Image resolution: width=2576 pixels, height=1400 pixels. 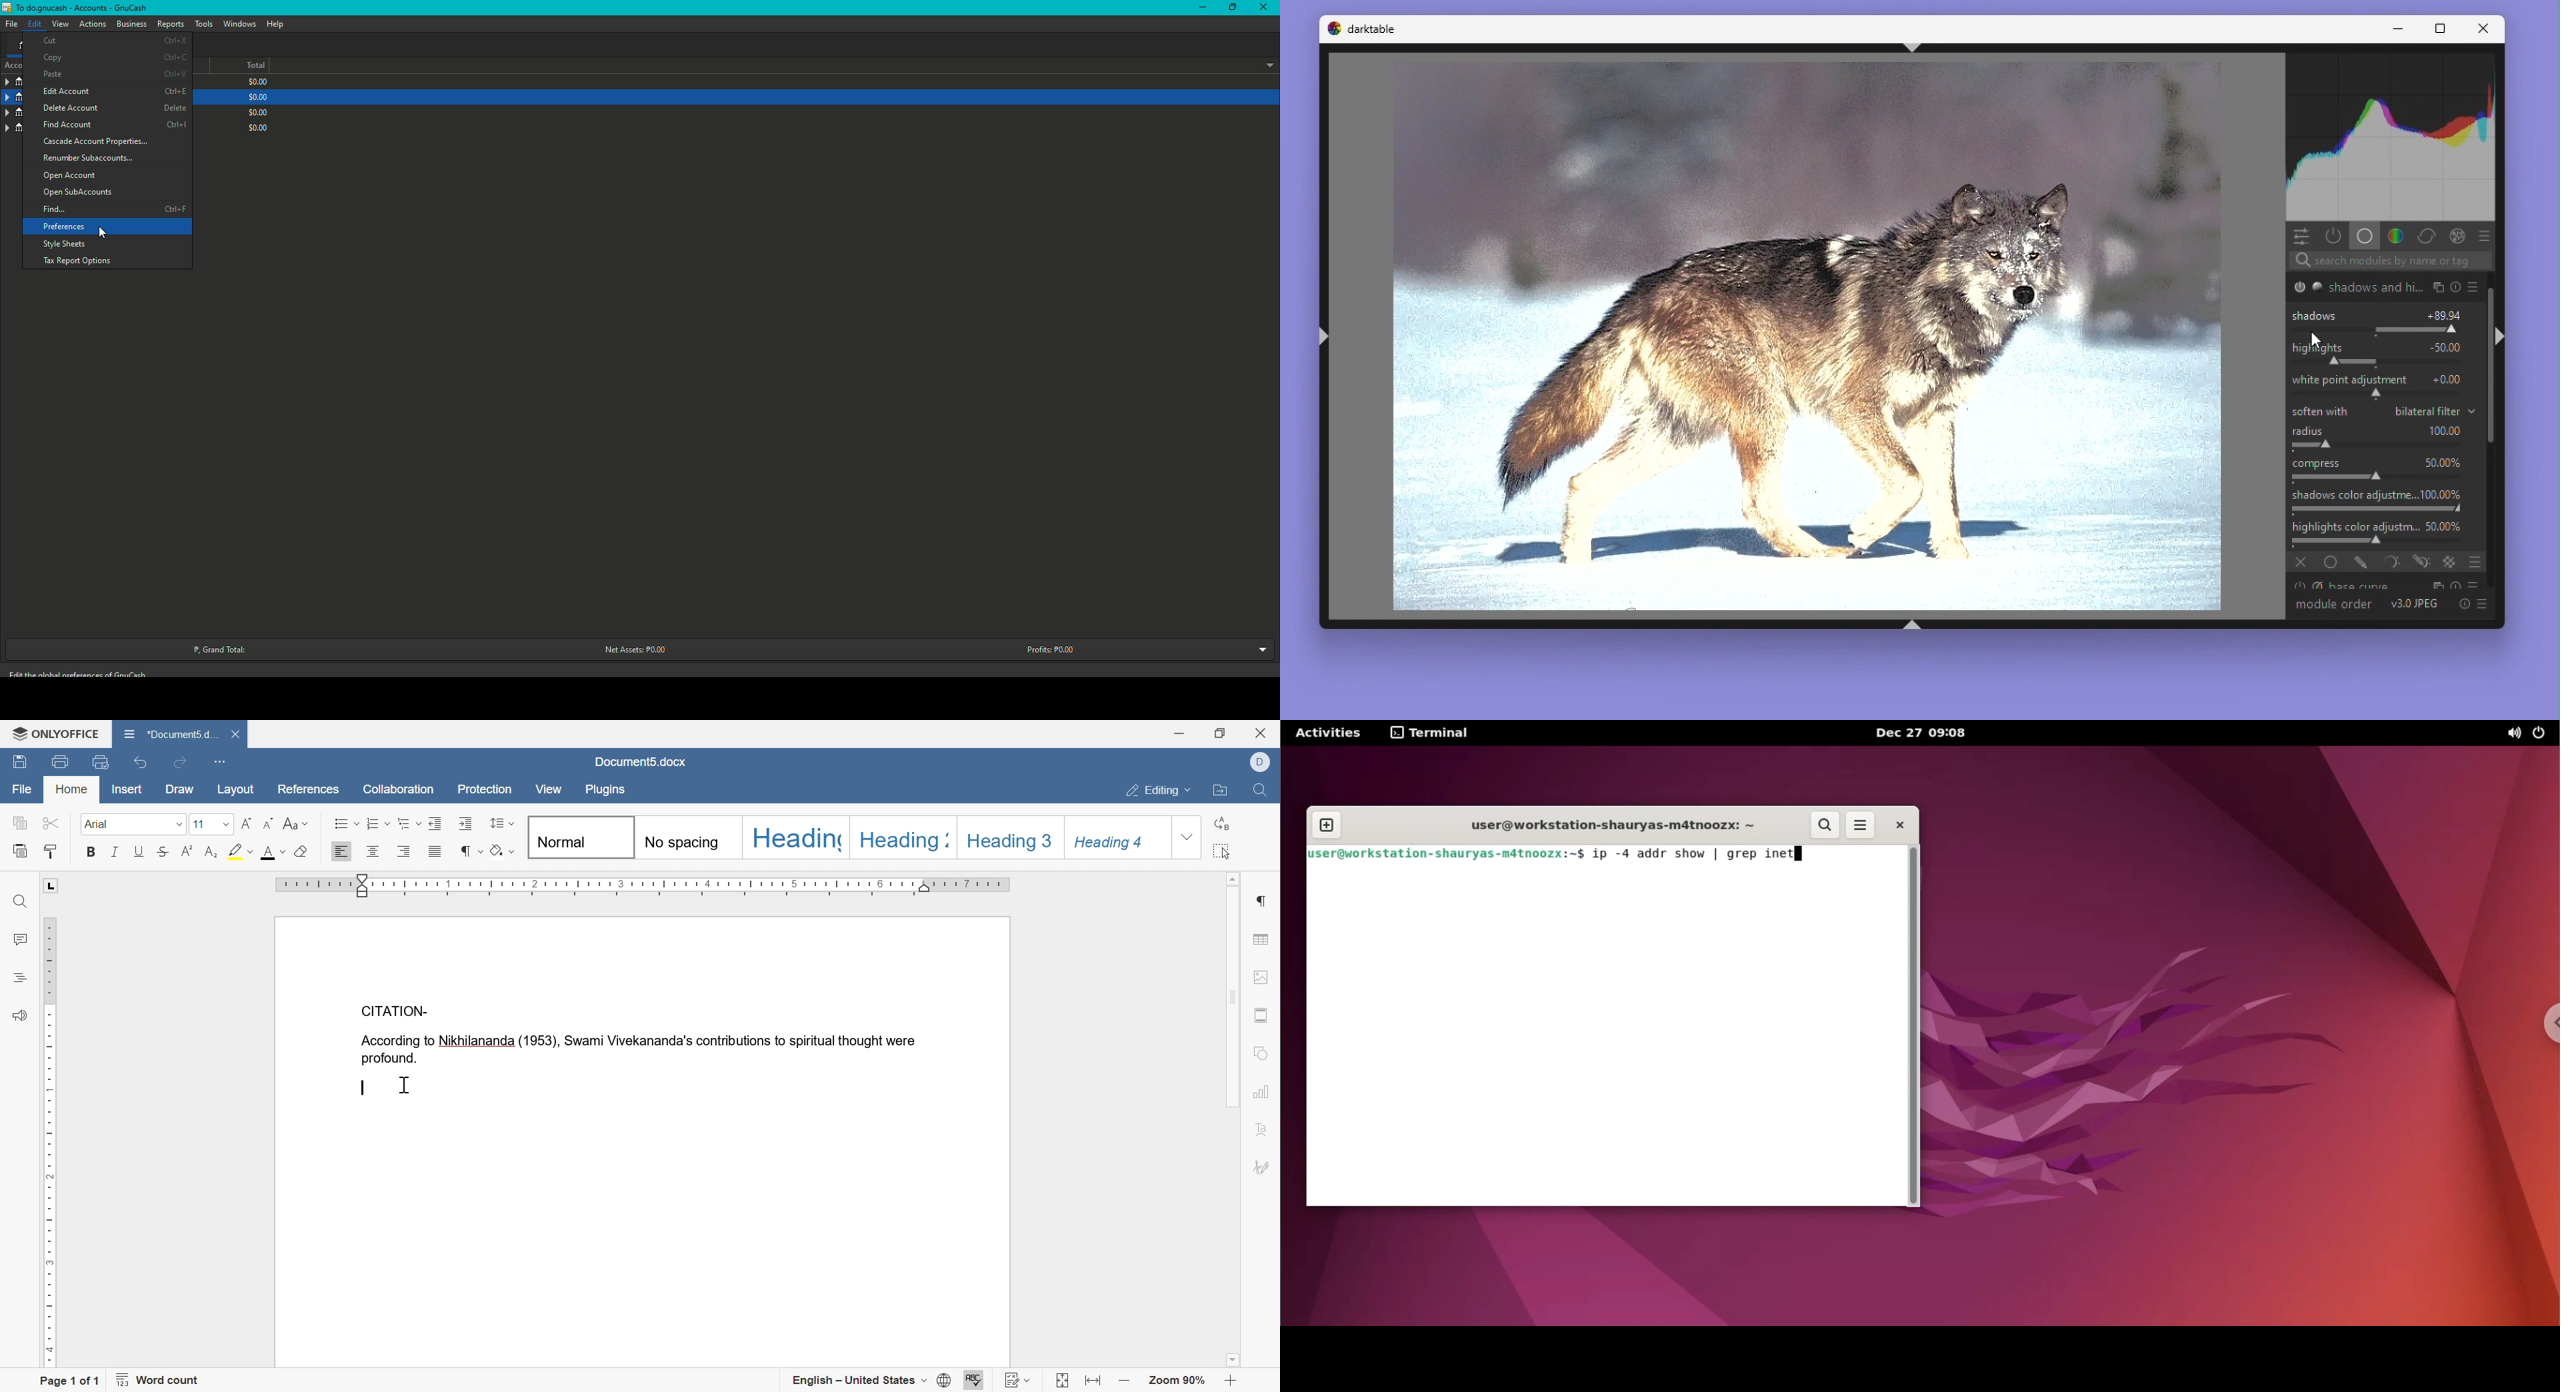 I want to click on uniformly, so click(x=2329, y=561).